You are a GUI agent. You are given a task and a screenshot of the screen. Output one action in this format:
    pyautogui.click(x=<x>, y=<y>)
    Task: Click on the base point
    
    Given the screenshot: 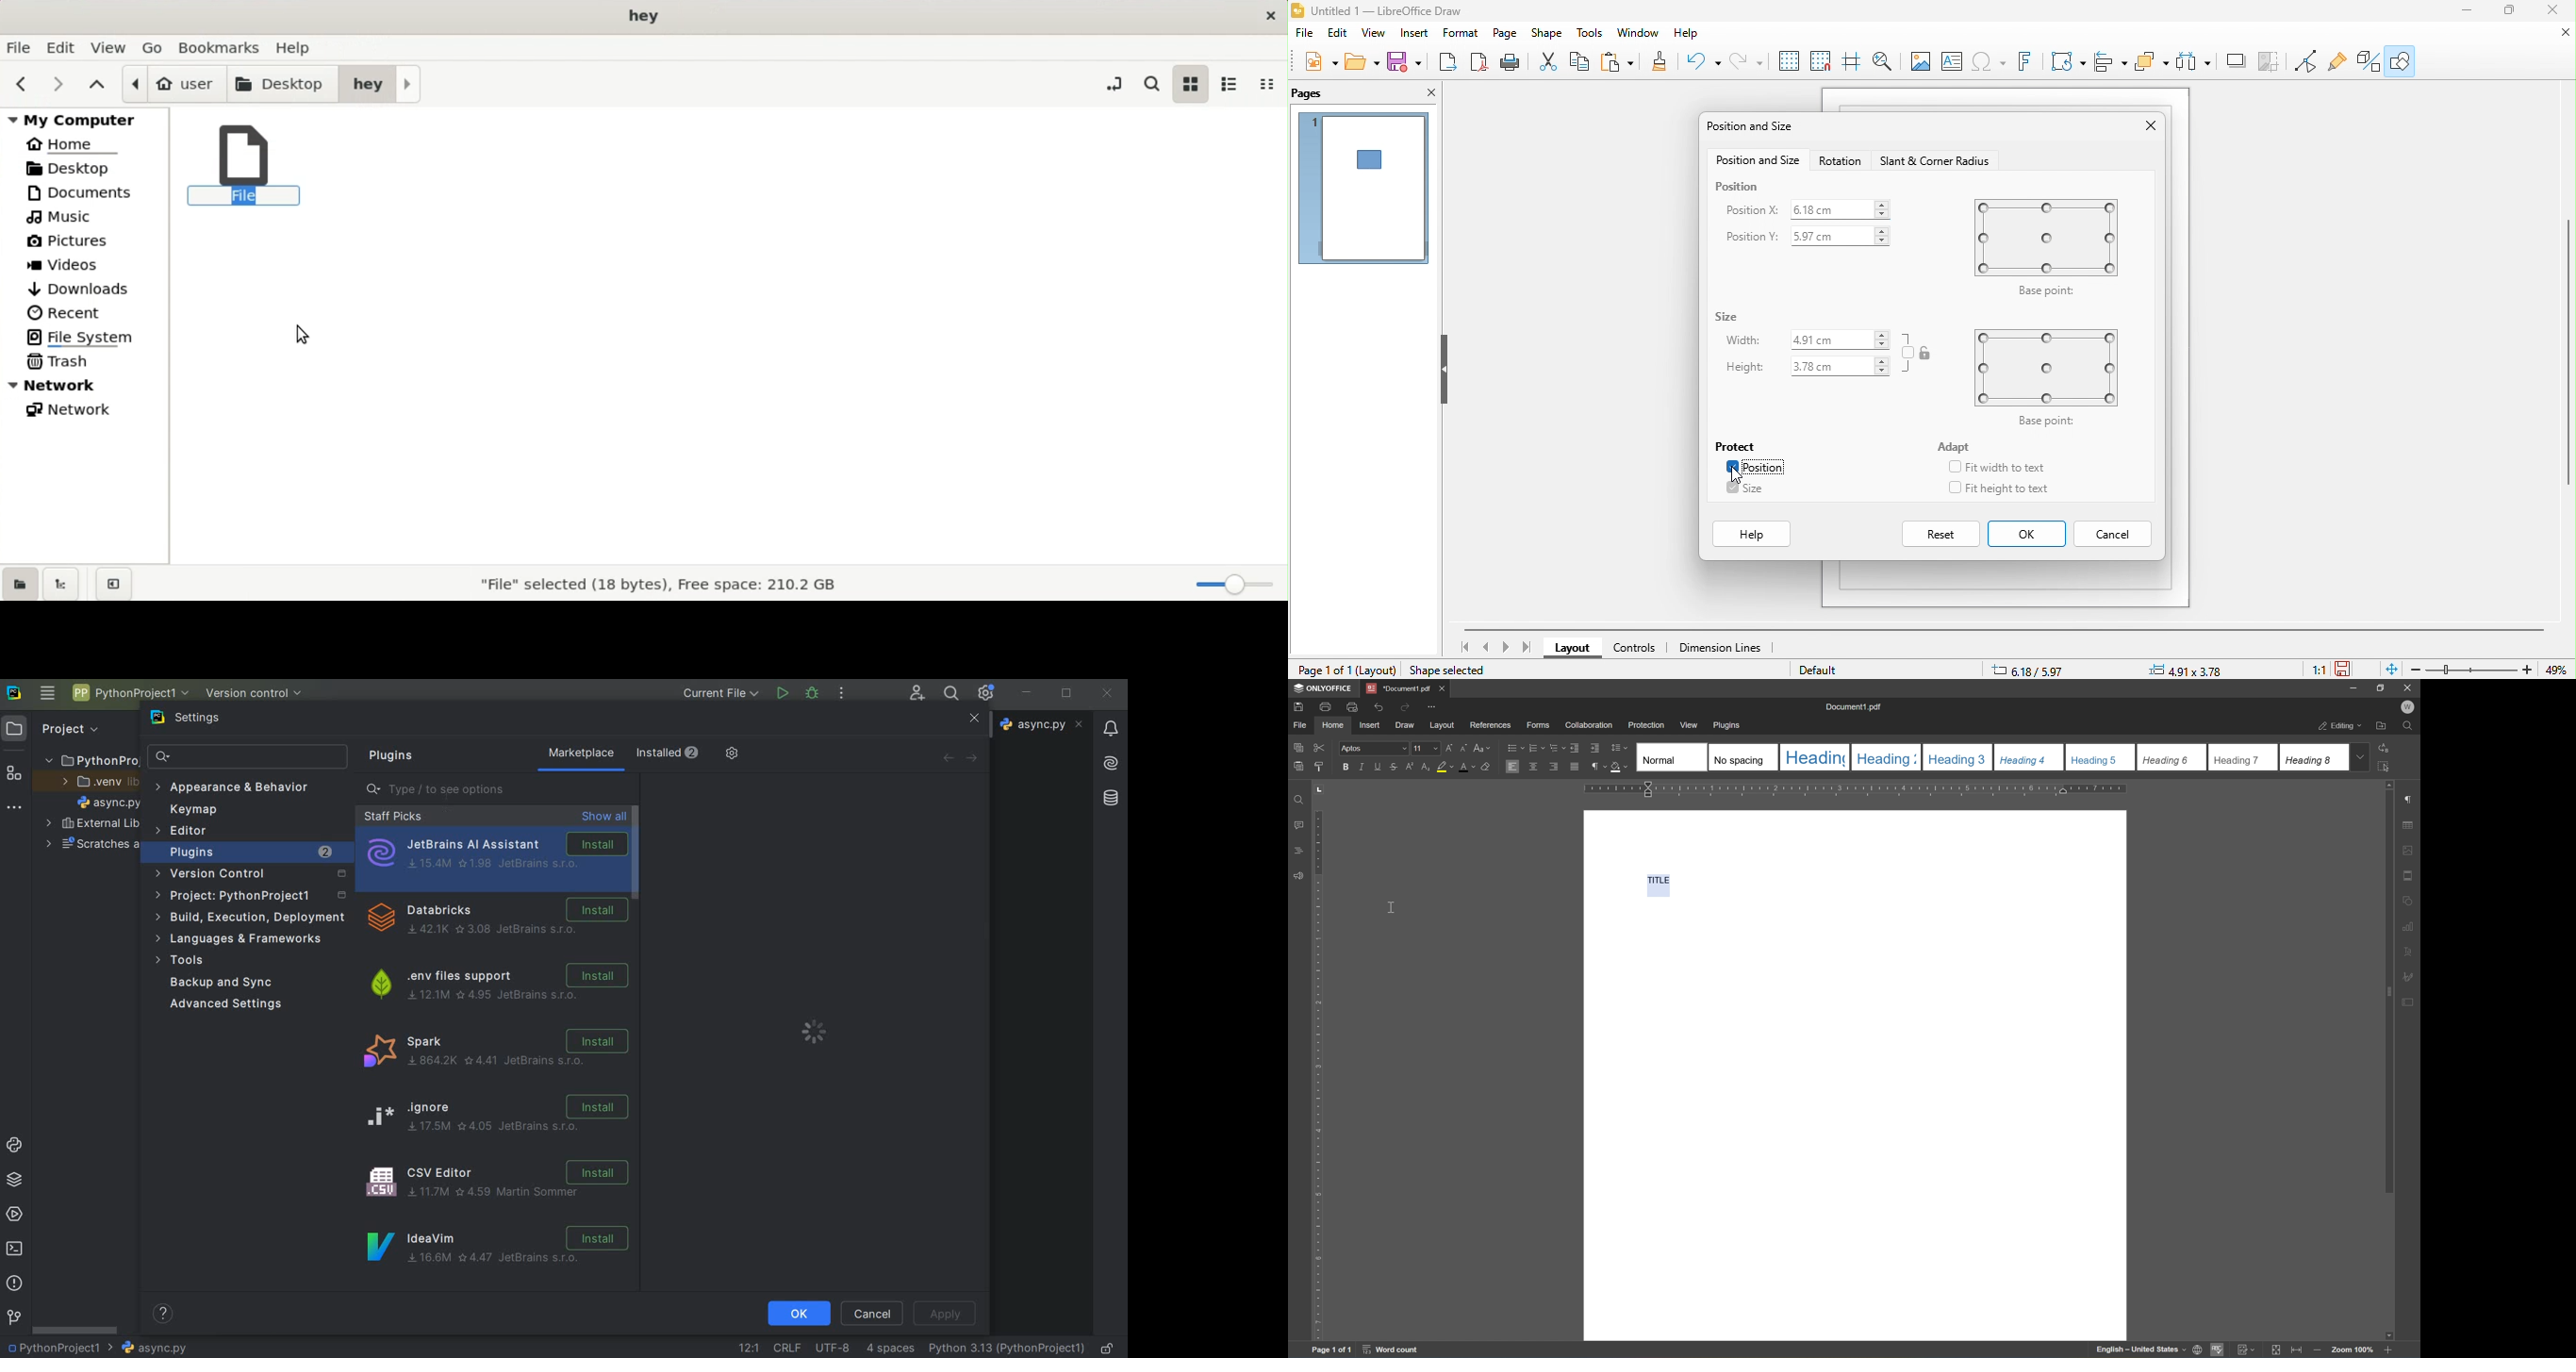 What is the action you would take?
    pyautogui.click(x=2044, y=247)
    